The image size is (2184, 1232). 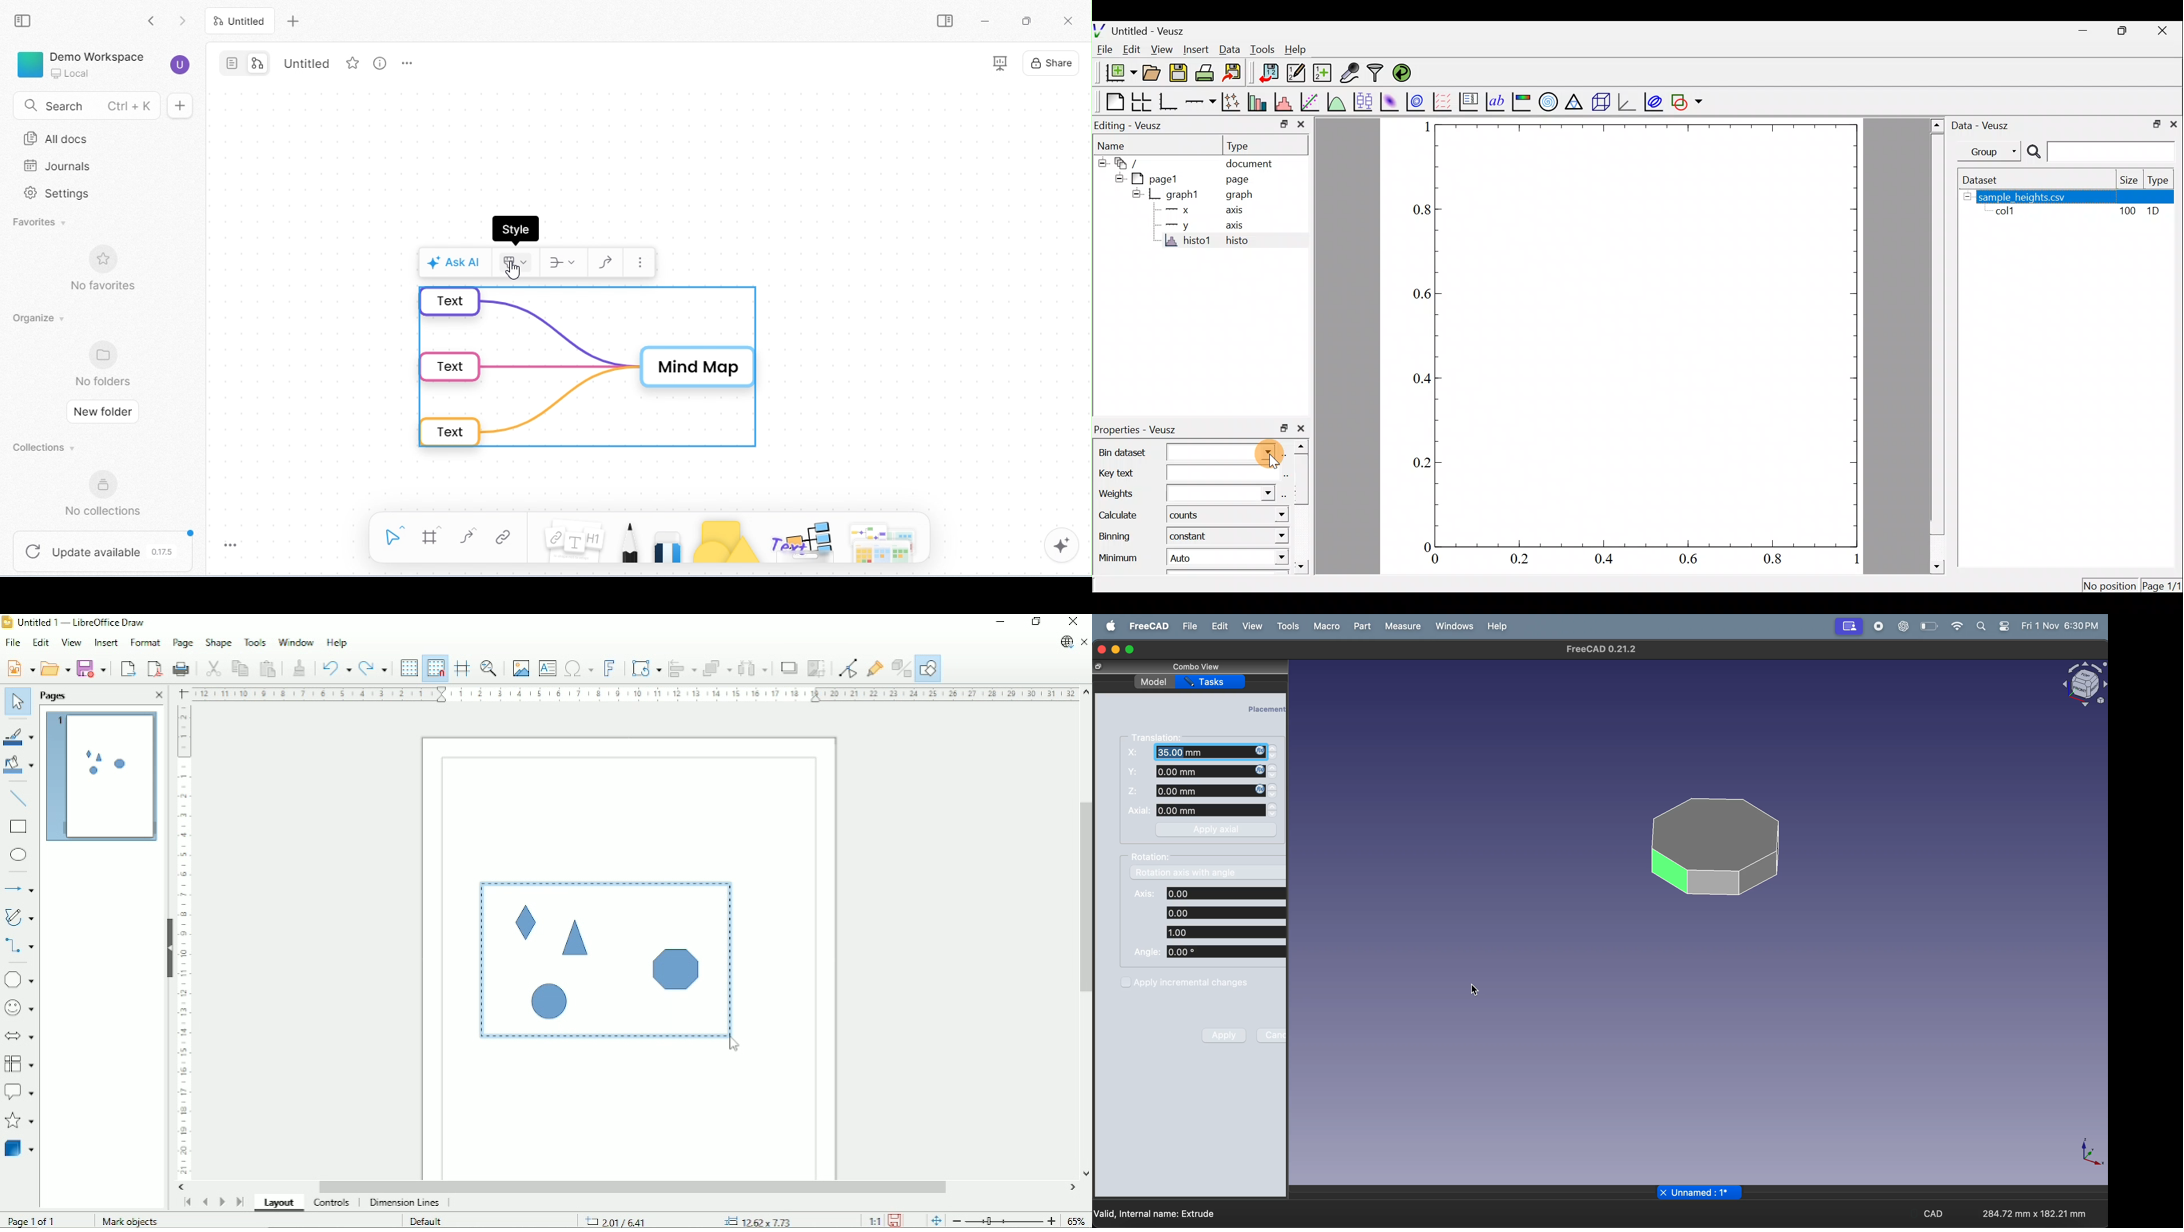 I want to click on Apply, so click(x=1224, y=1035).